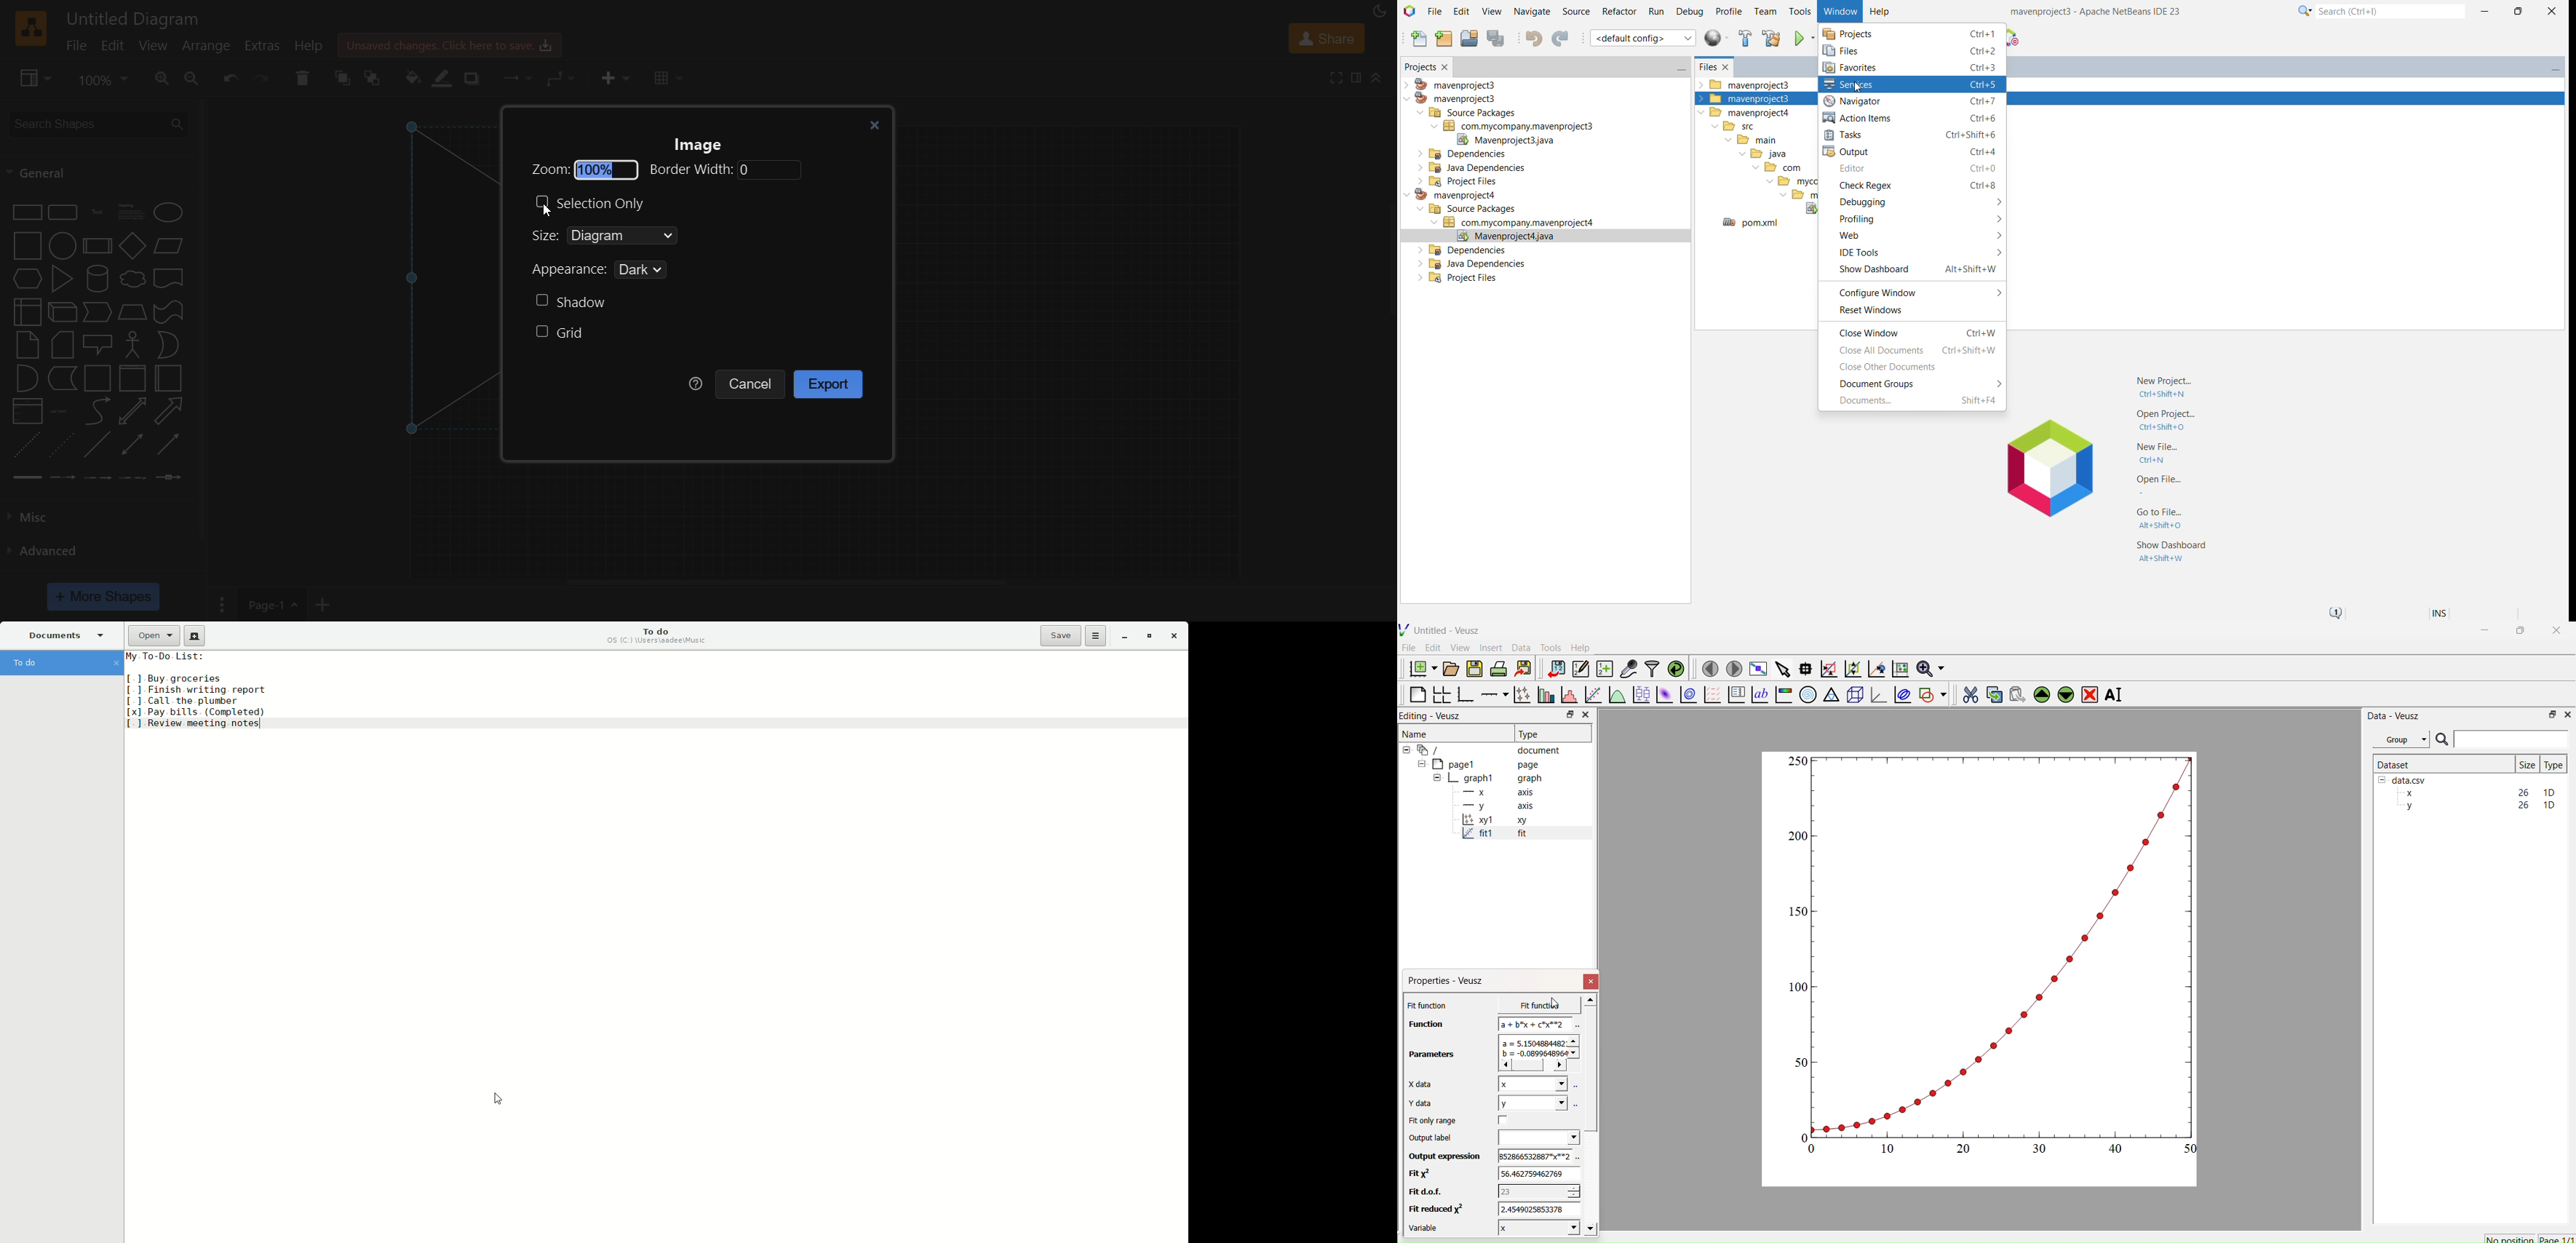 Image resolution: width=2576 pixels, height=1260 pixels. What do you see at coordinates (58, 634) in the screenshot?
I see `Documents` at bounding box center [58, 634].